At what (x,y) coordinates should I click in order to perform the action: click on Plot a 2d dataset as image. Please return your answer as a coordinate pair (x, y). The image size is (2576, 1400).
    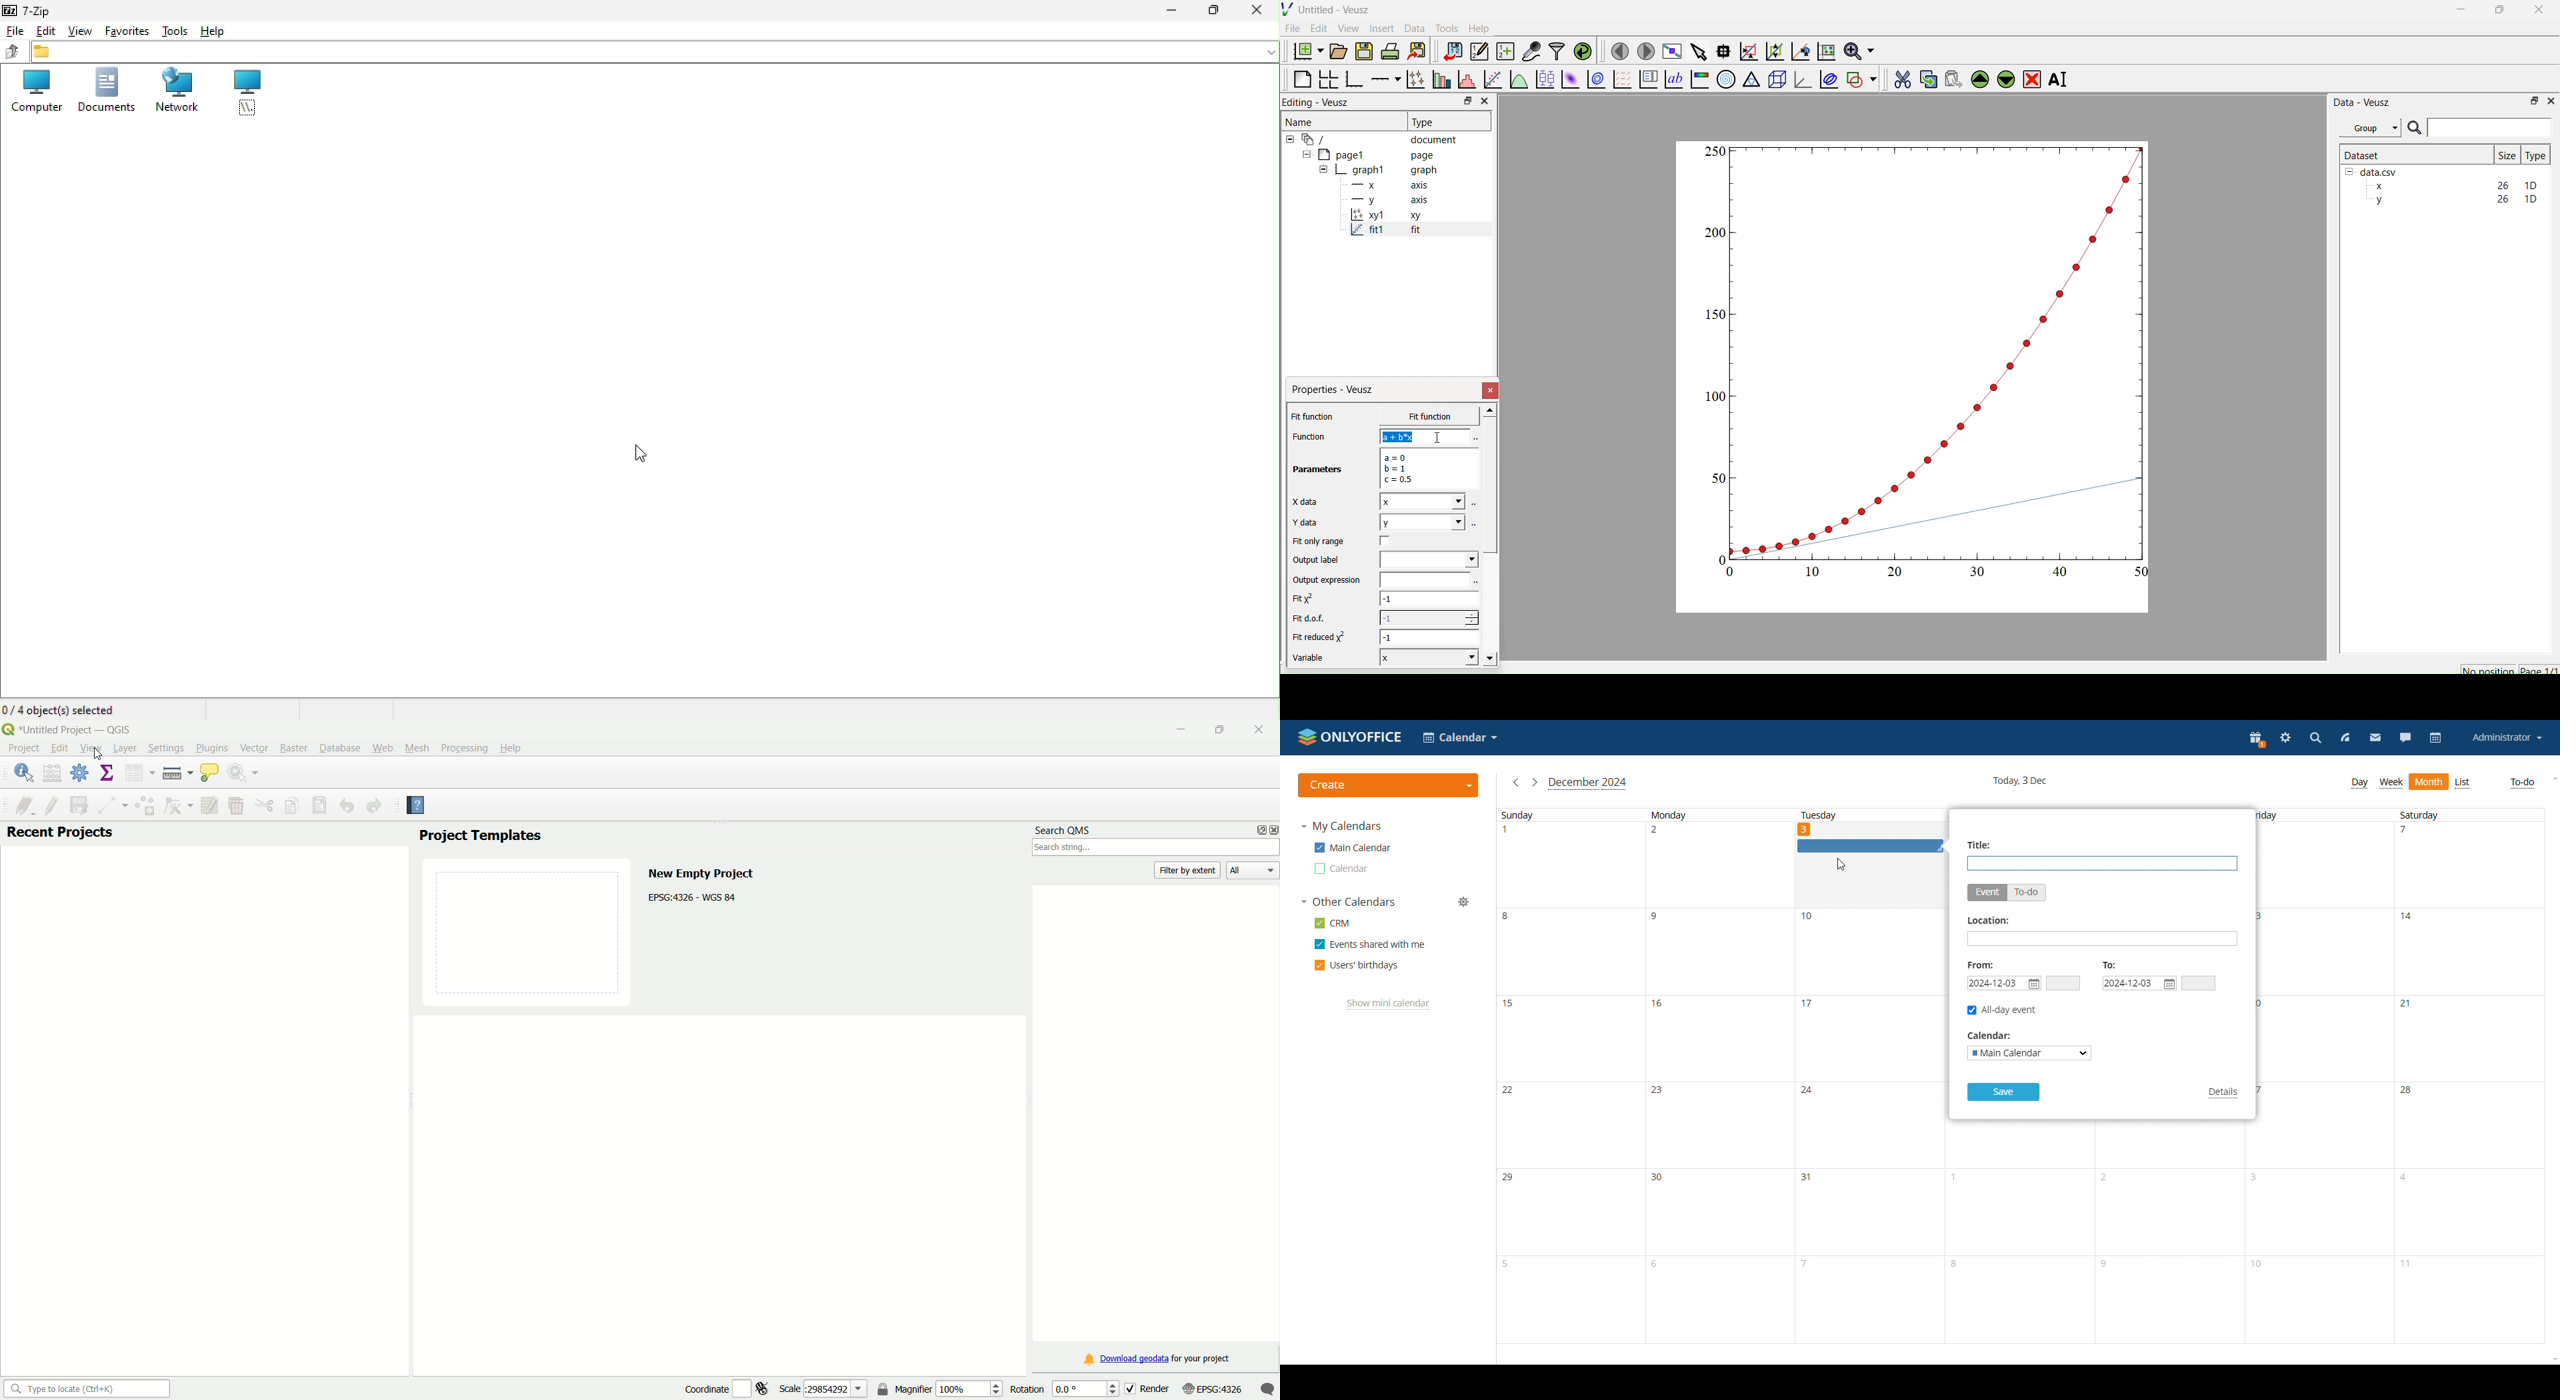
    Looking at the image, I should click on (1569, 79).